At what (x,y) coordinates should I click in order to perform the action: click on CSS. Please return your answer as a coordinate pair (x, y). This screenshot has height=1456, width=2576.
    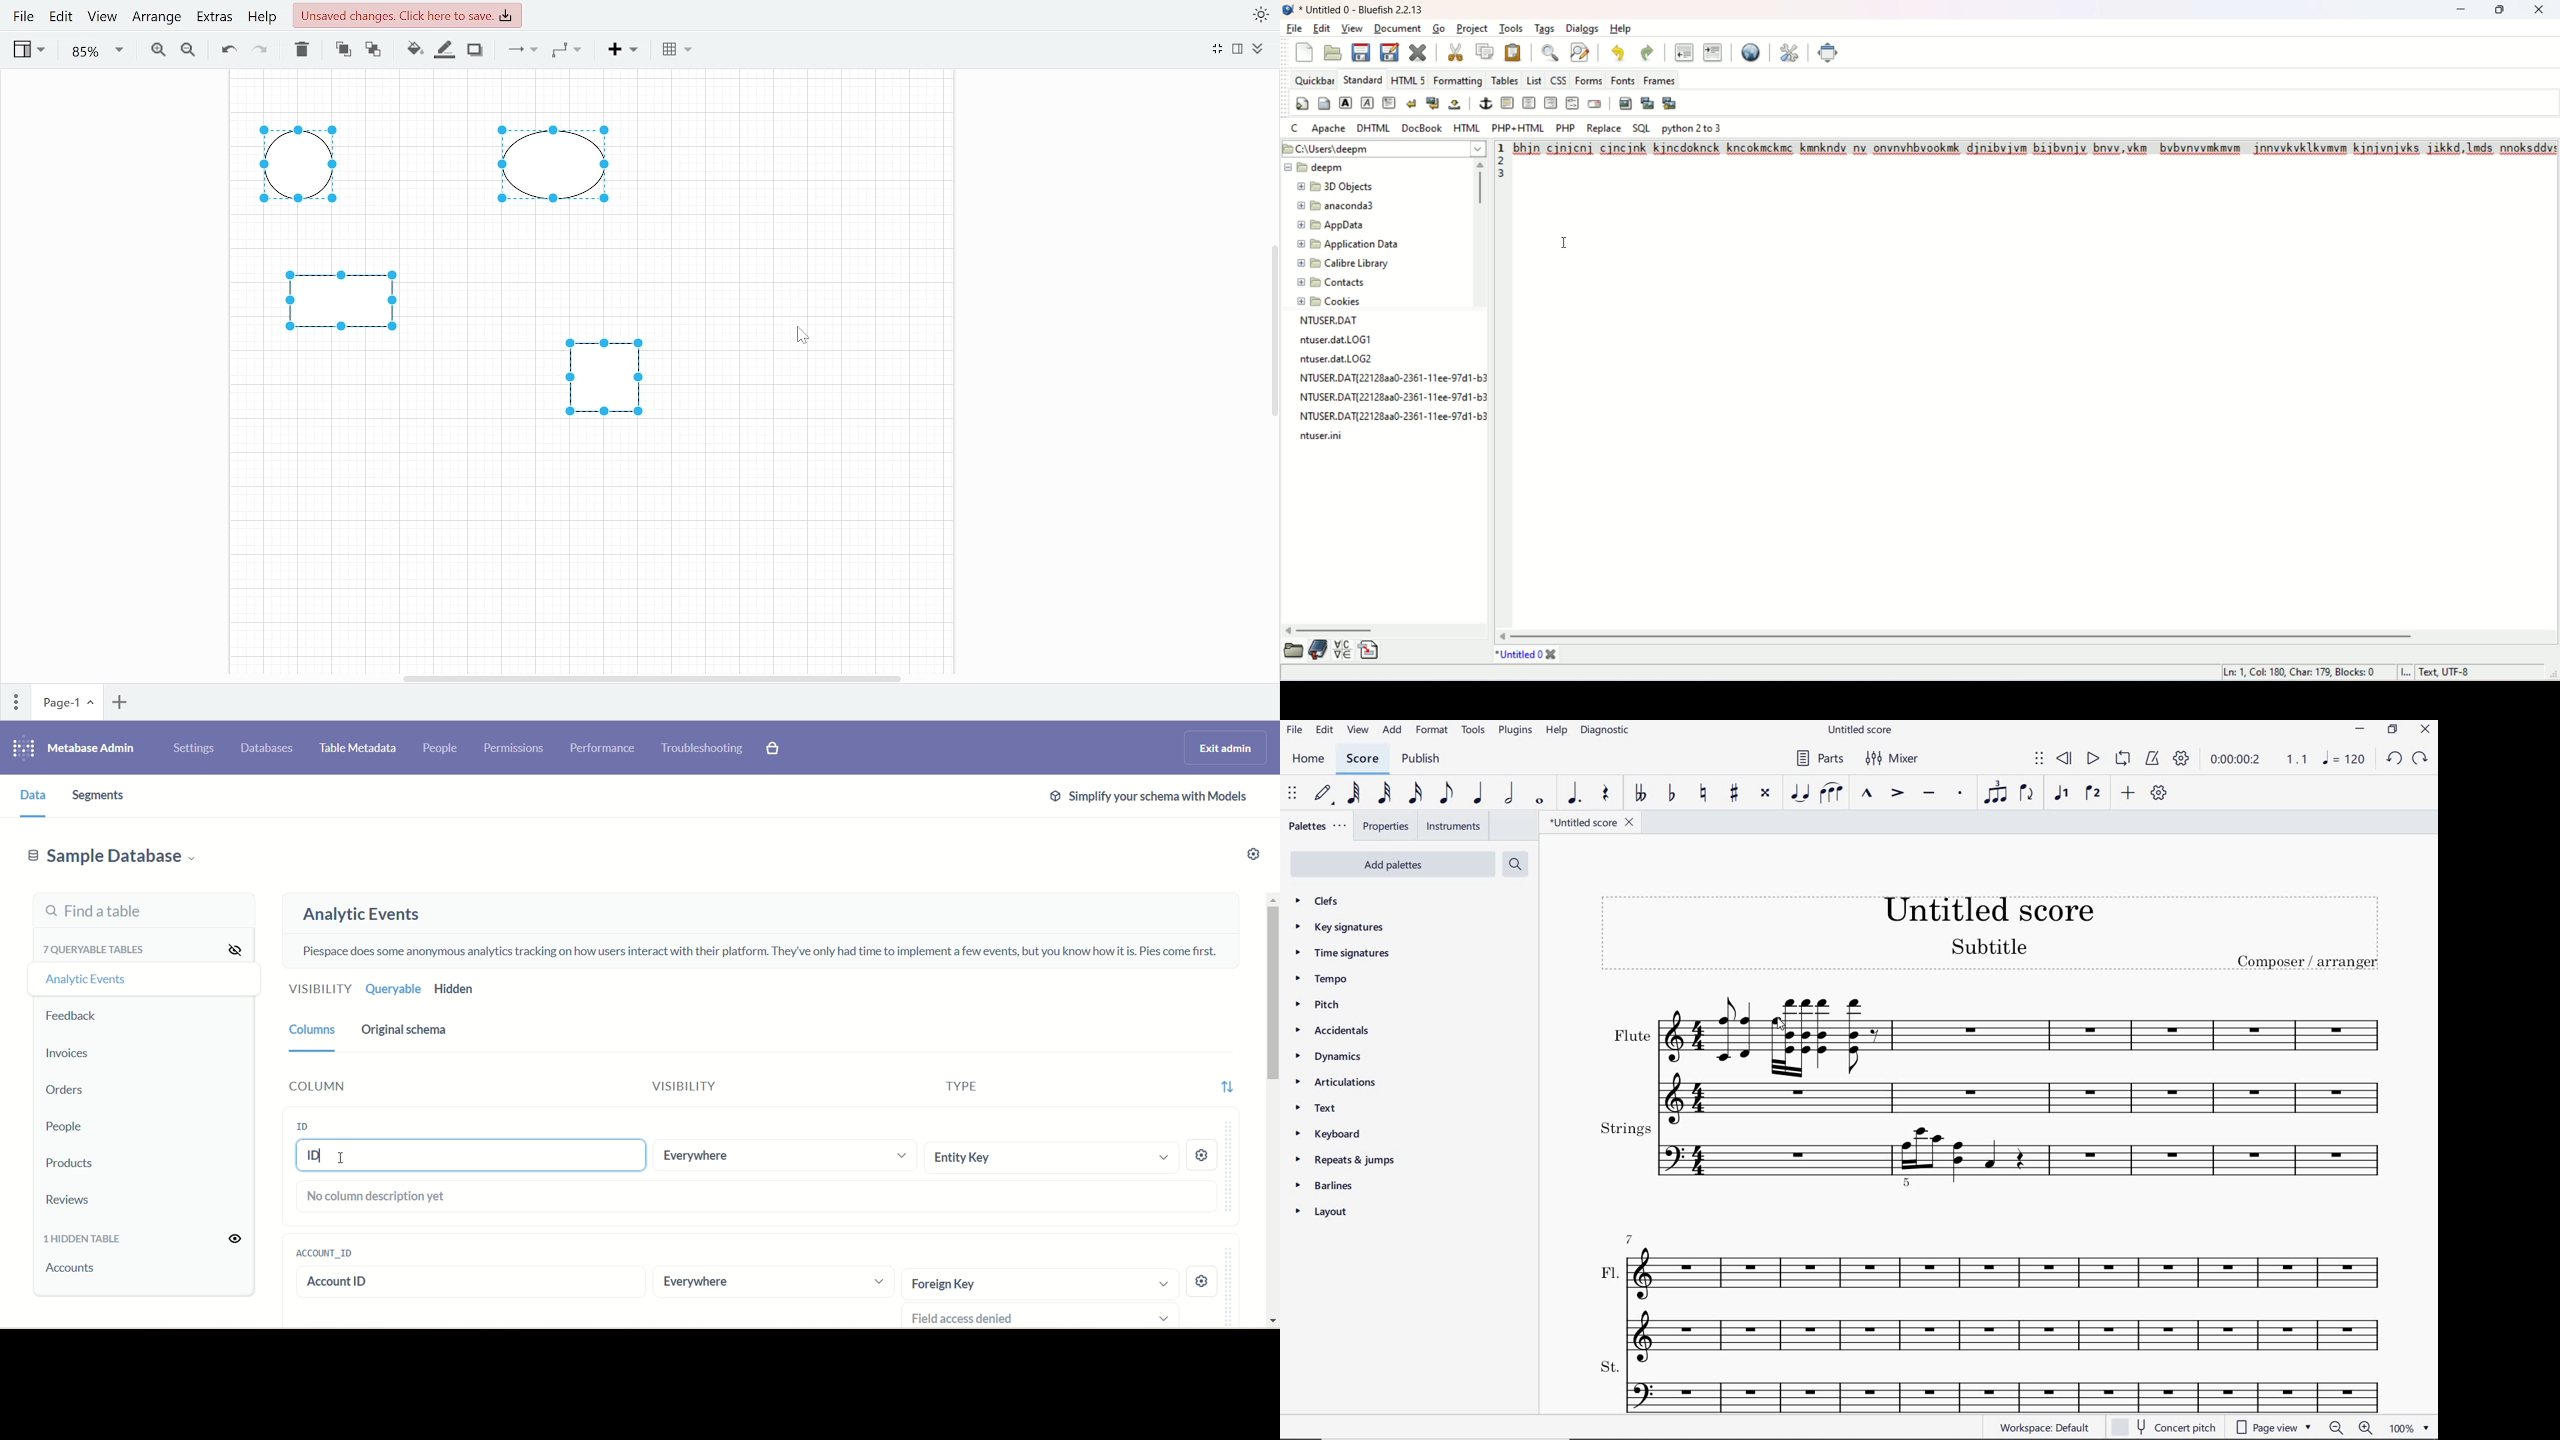
    Looking at the image, I should click on (1560, 80).